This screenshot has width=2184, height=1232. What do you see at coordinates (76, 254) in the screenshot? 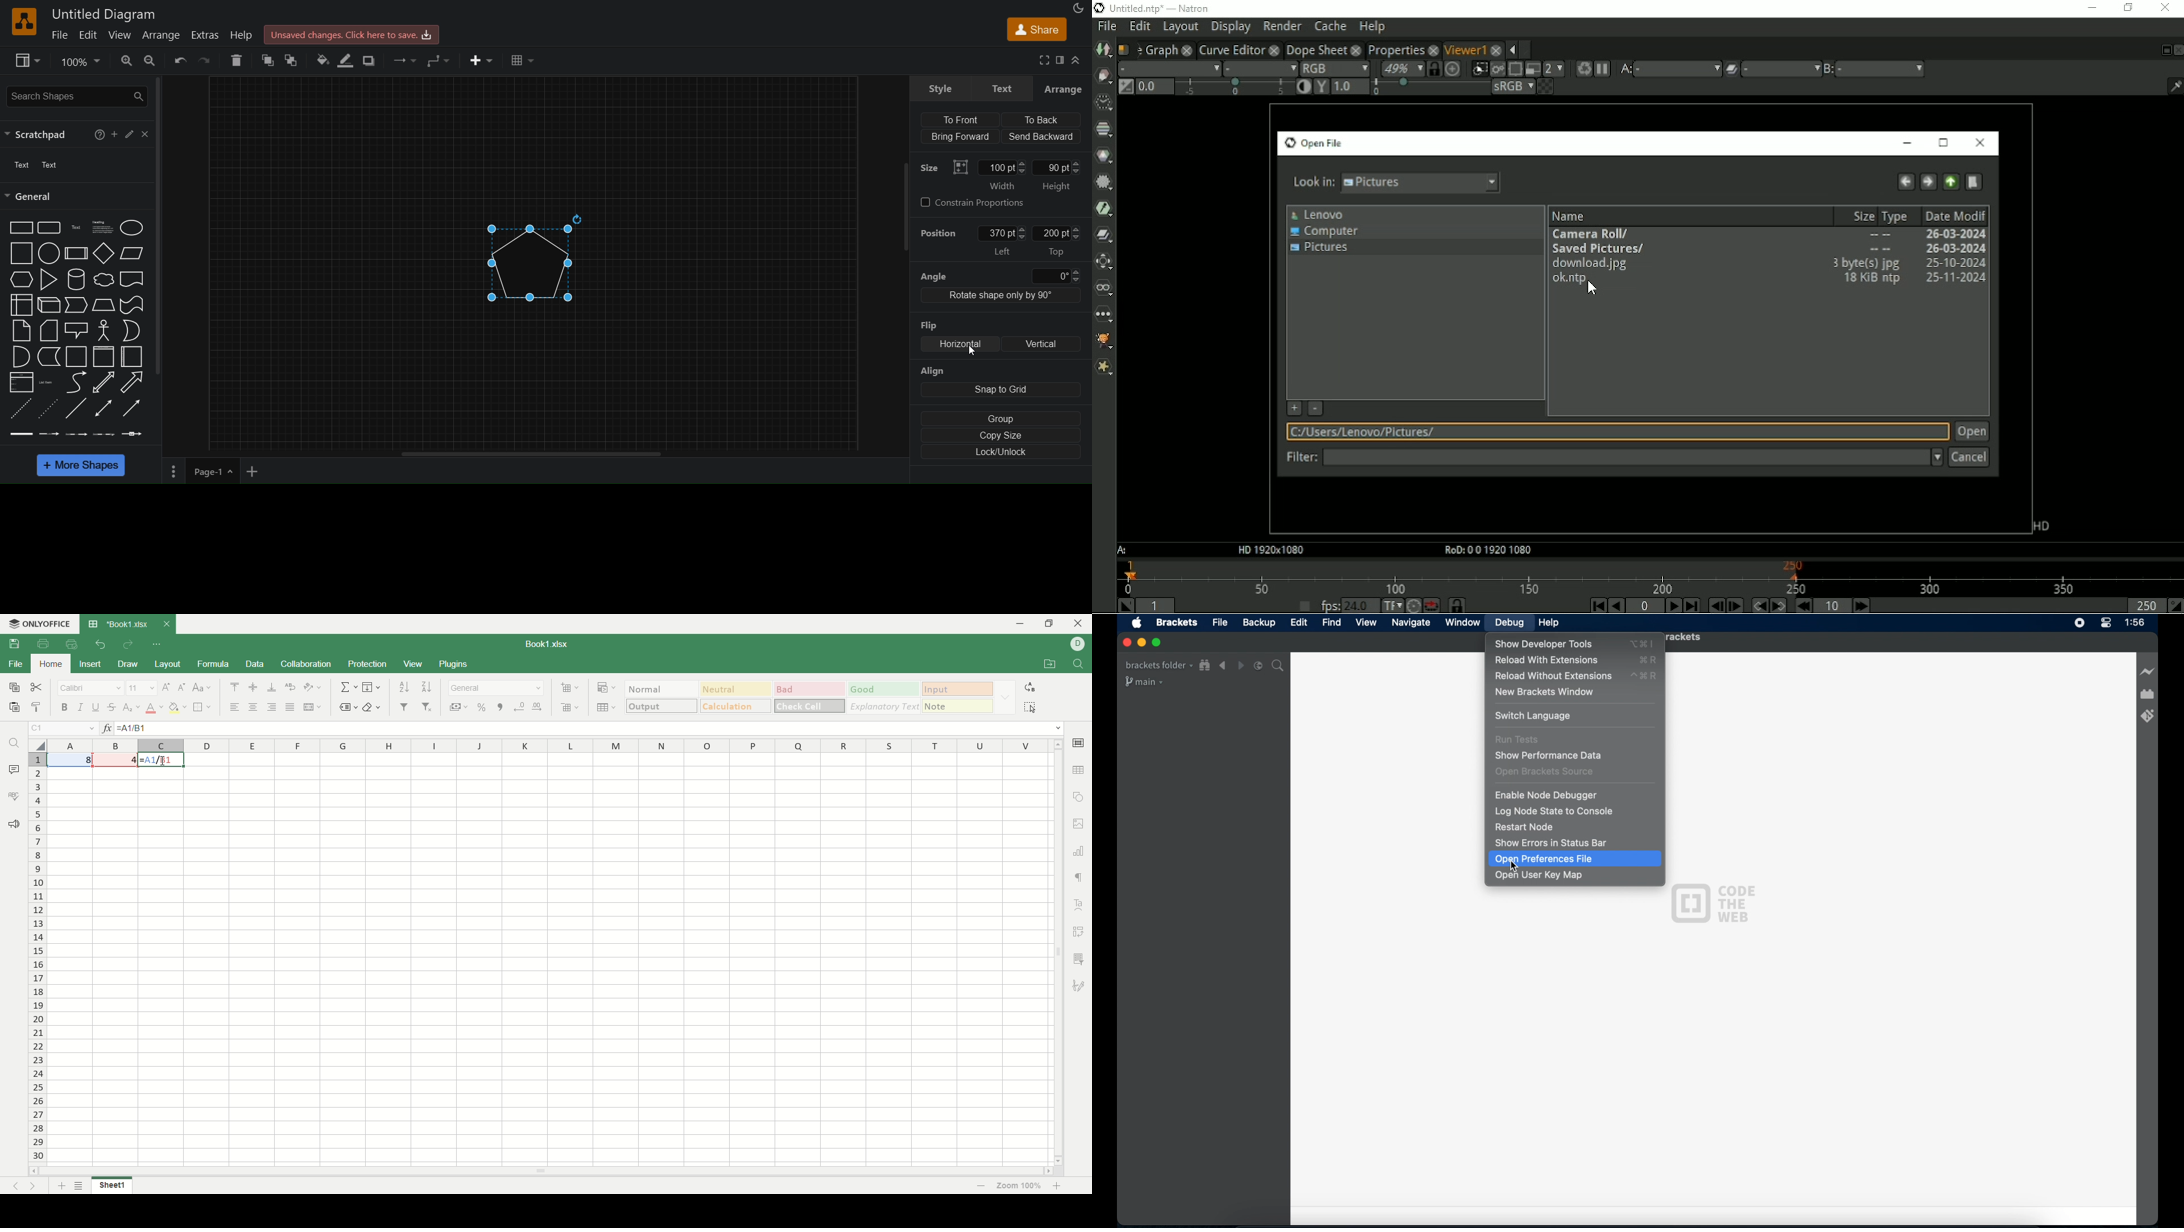
I see `Process` at bounding box center [76, 254].